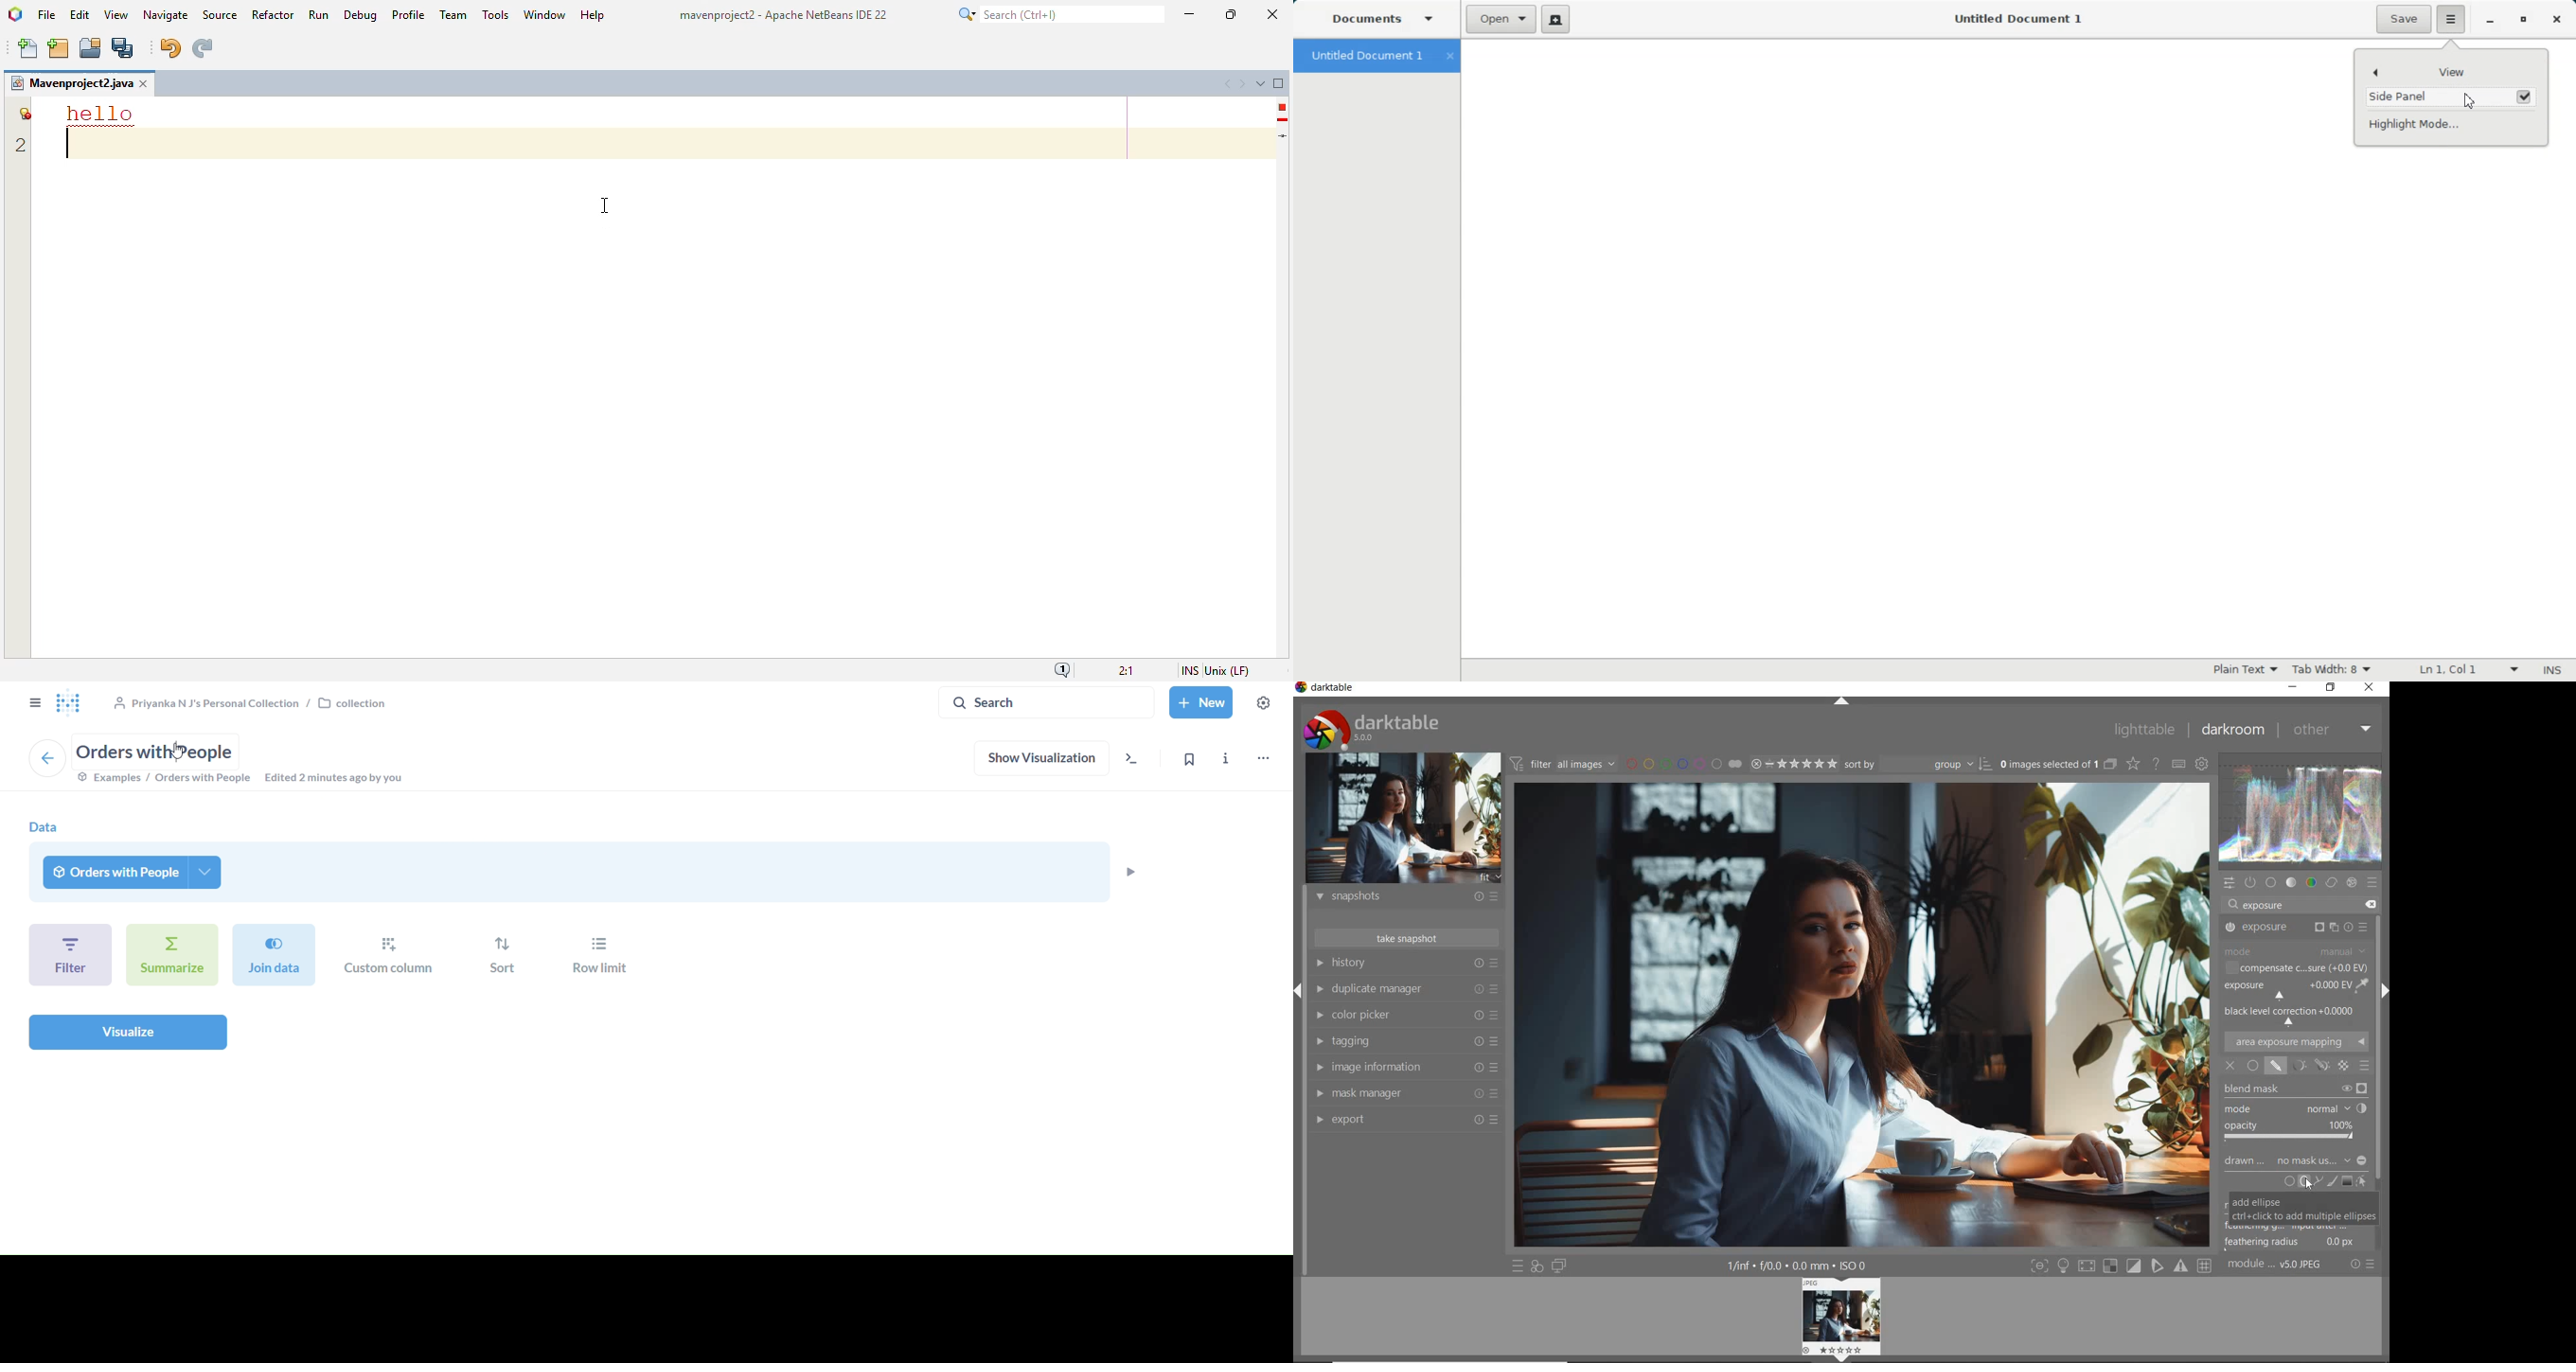 The height and width of the screenshot is (1372, 2576). What do you see at coordinates (1279, 82) in the screenshot?
I see `maximize window` at bounding box center [1279, 82].